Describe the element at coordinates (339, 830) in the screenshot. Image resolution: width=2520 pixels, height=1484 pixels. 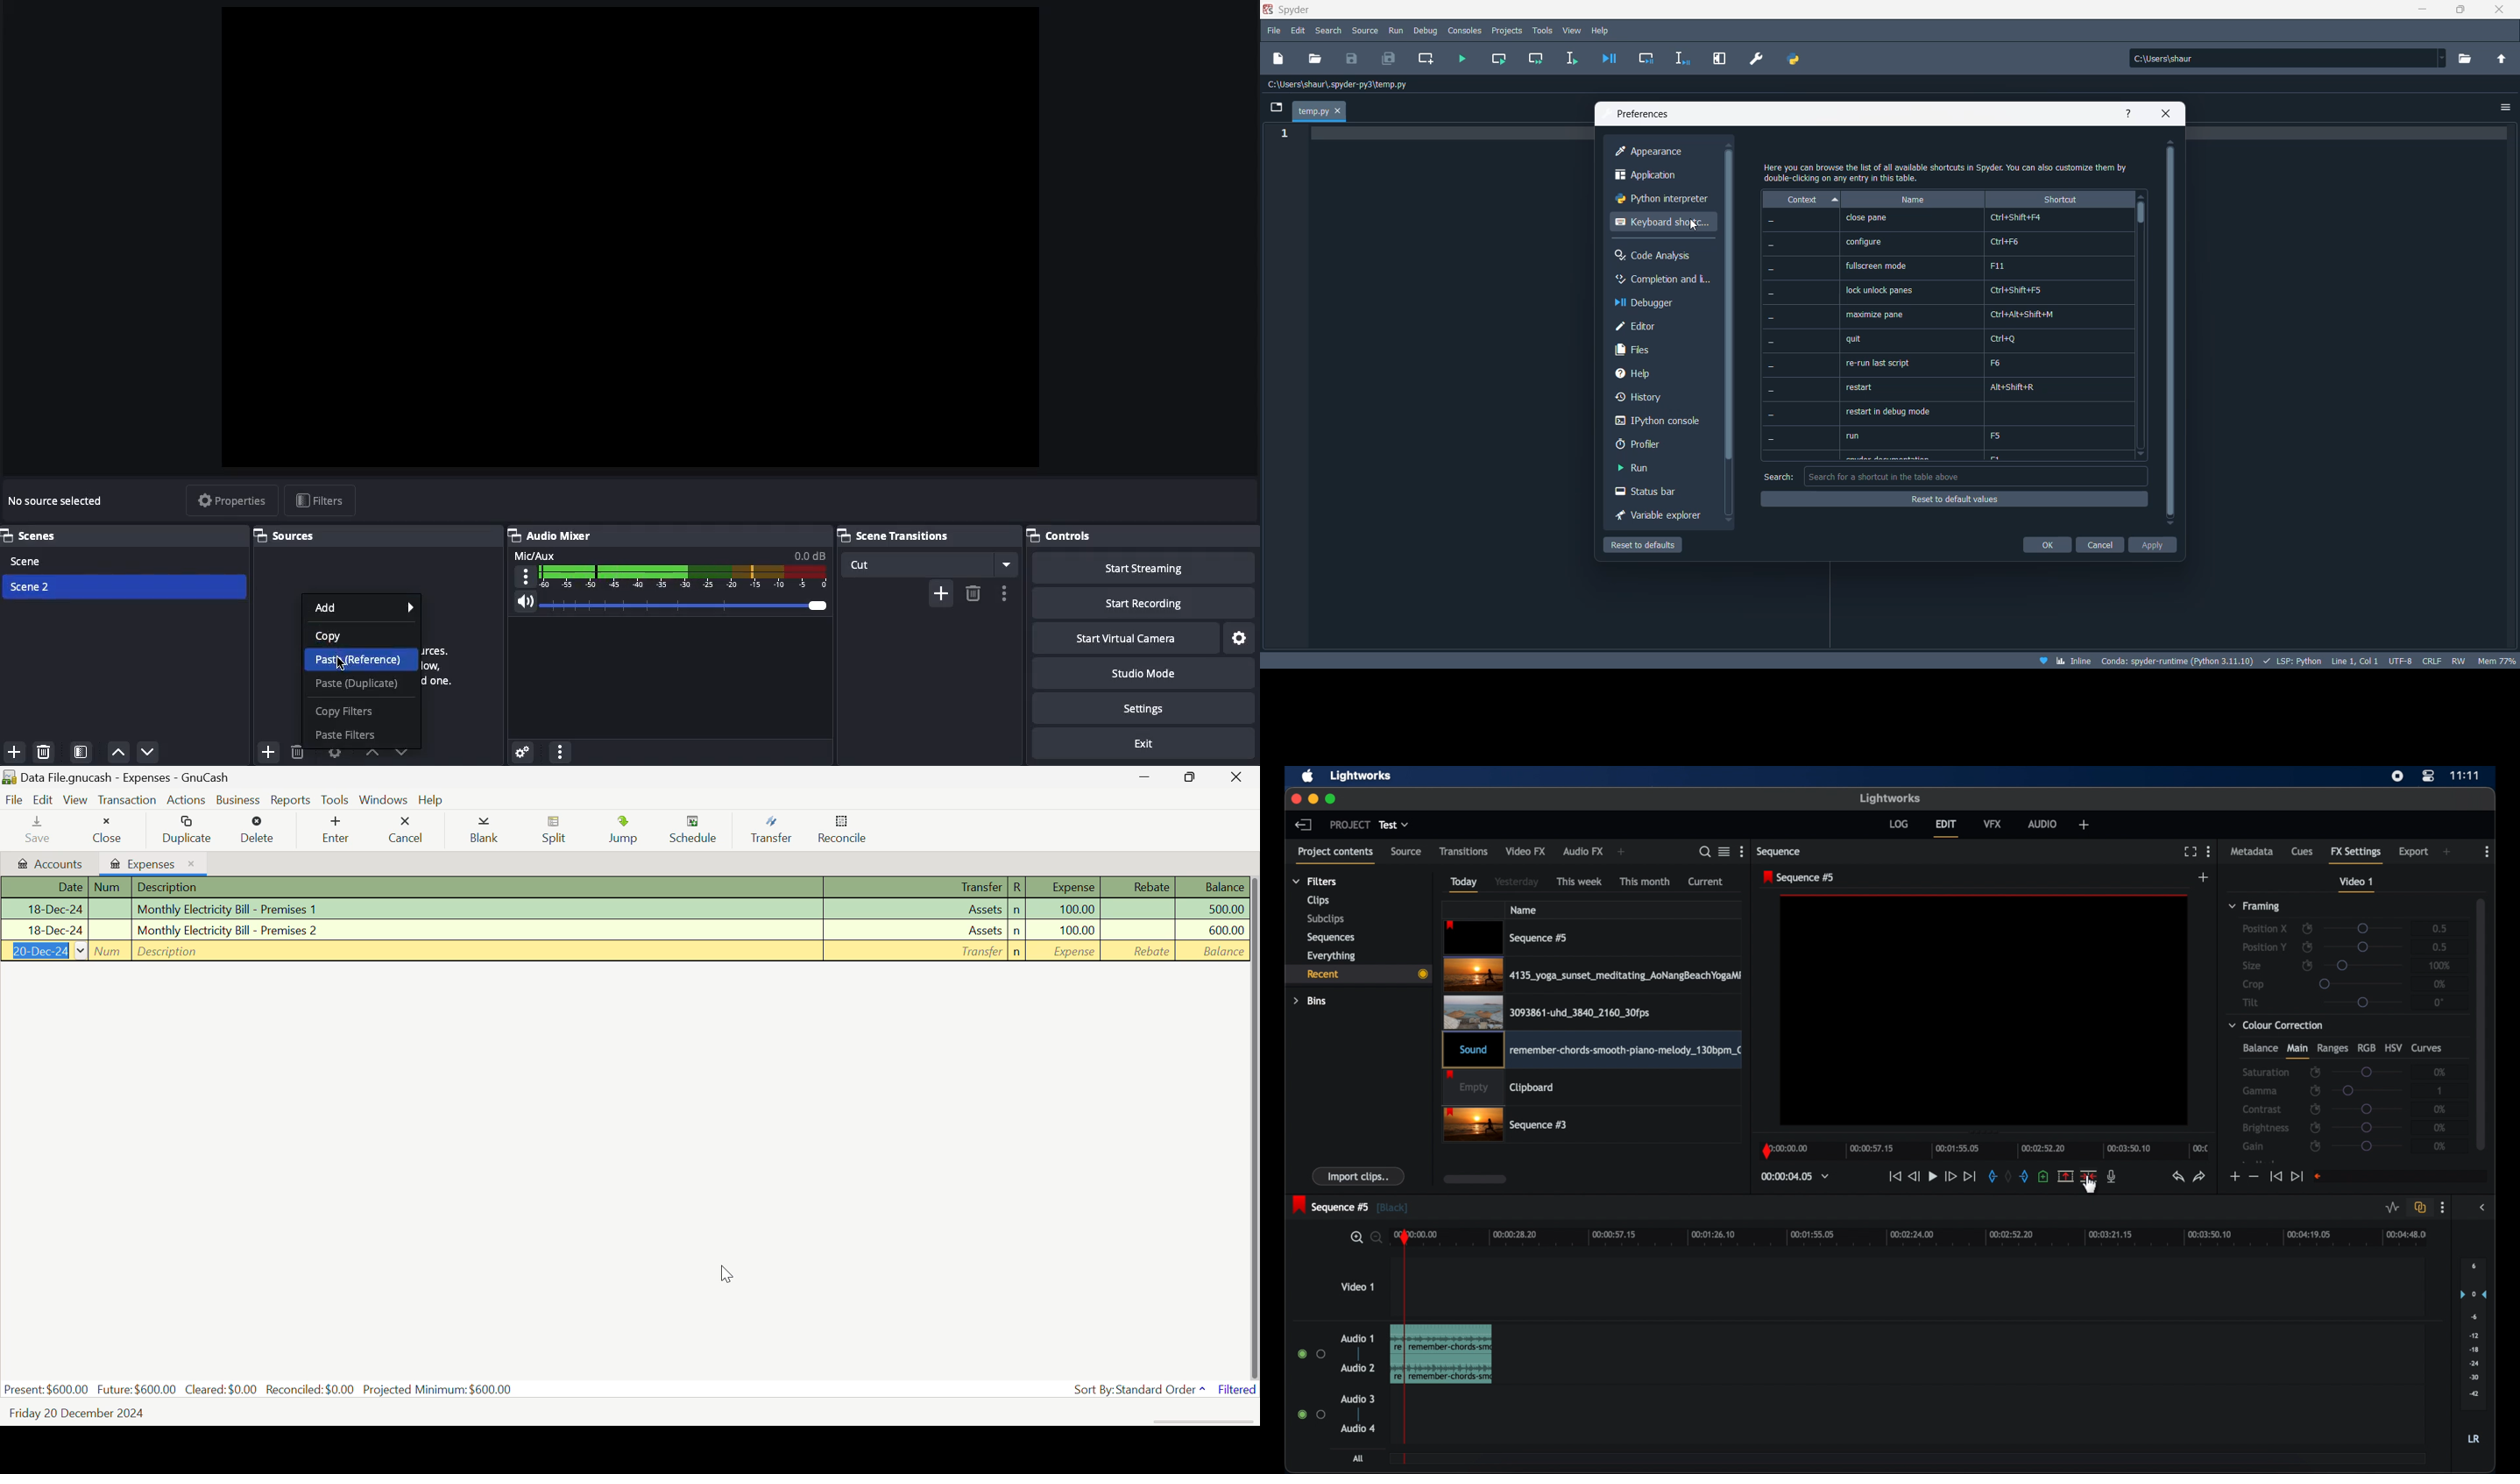
I see `Enter` at that location.